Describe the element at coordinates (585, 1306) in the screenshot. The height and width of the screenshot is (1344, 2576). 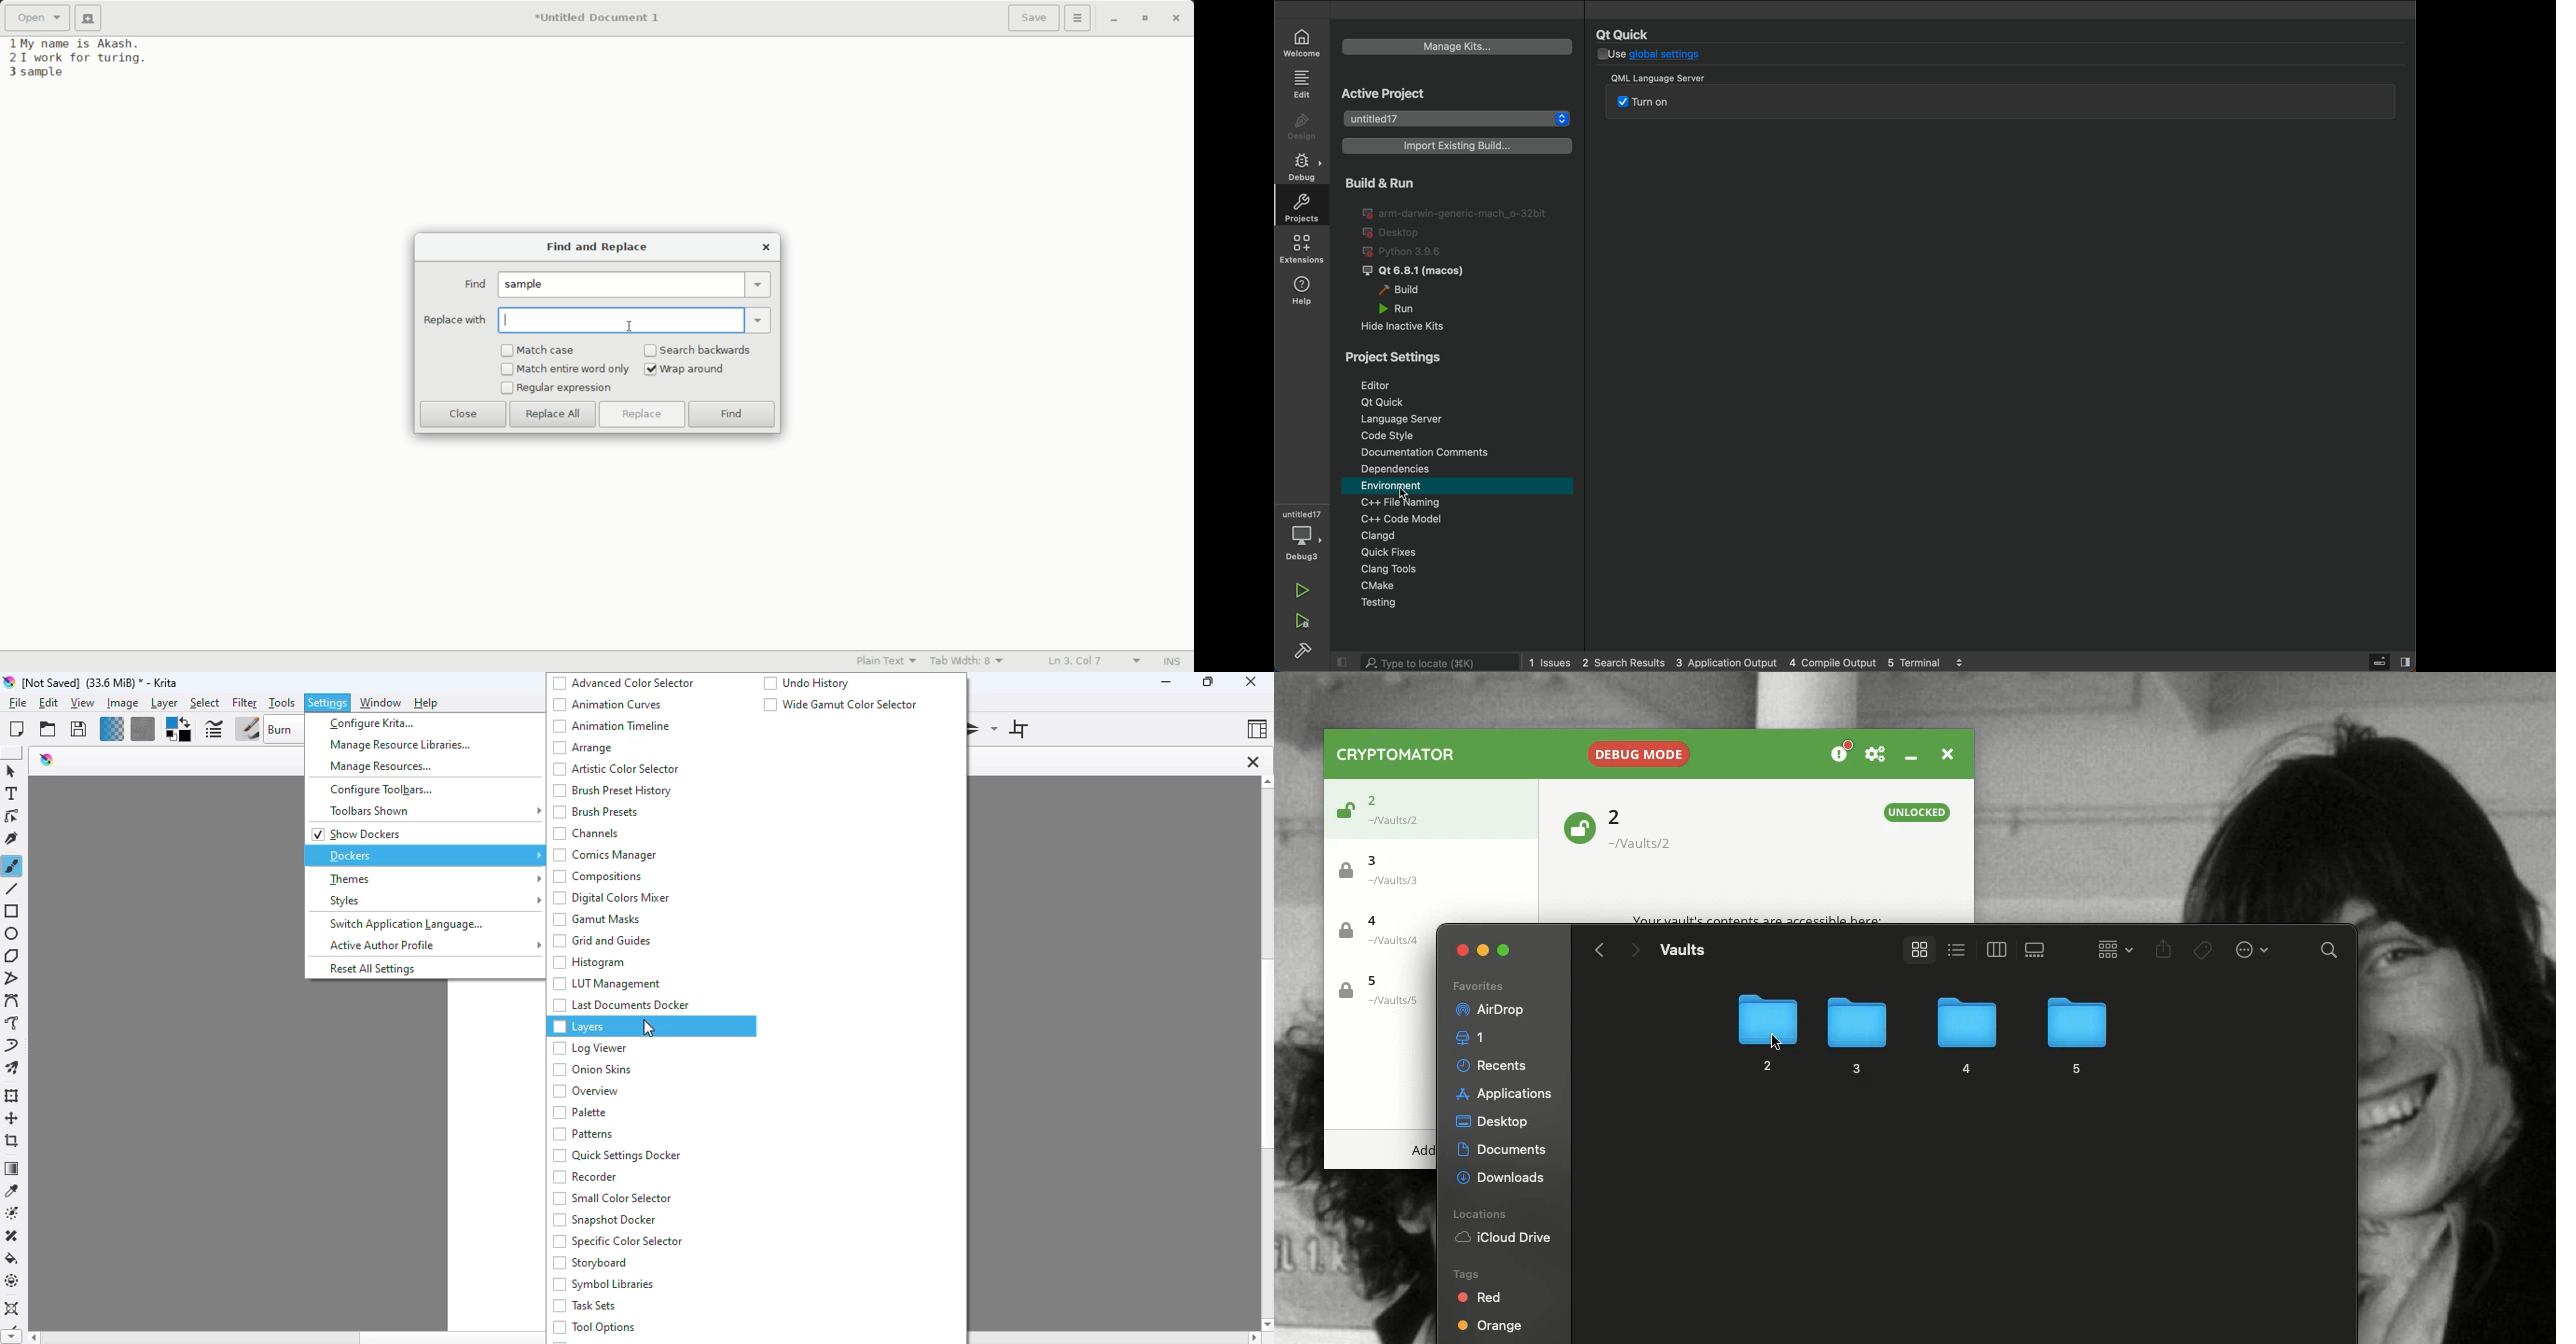
I see `task sets` at that location.